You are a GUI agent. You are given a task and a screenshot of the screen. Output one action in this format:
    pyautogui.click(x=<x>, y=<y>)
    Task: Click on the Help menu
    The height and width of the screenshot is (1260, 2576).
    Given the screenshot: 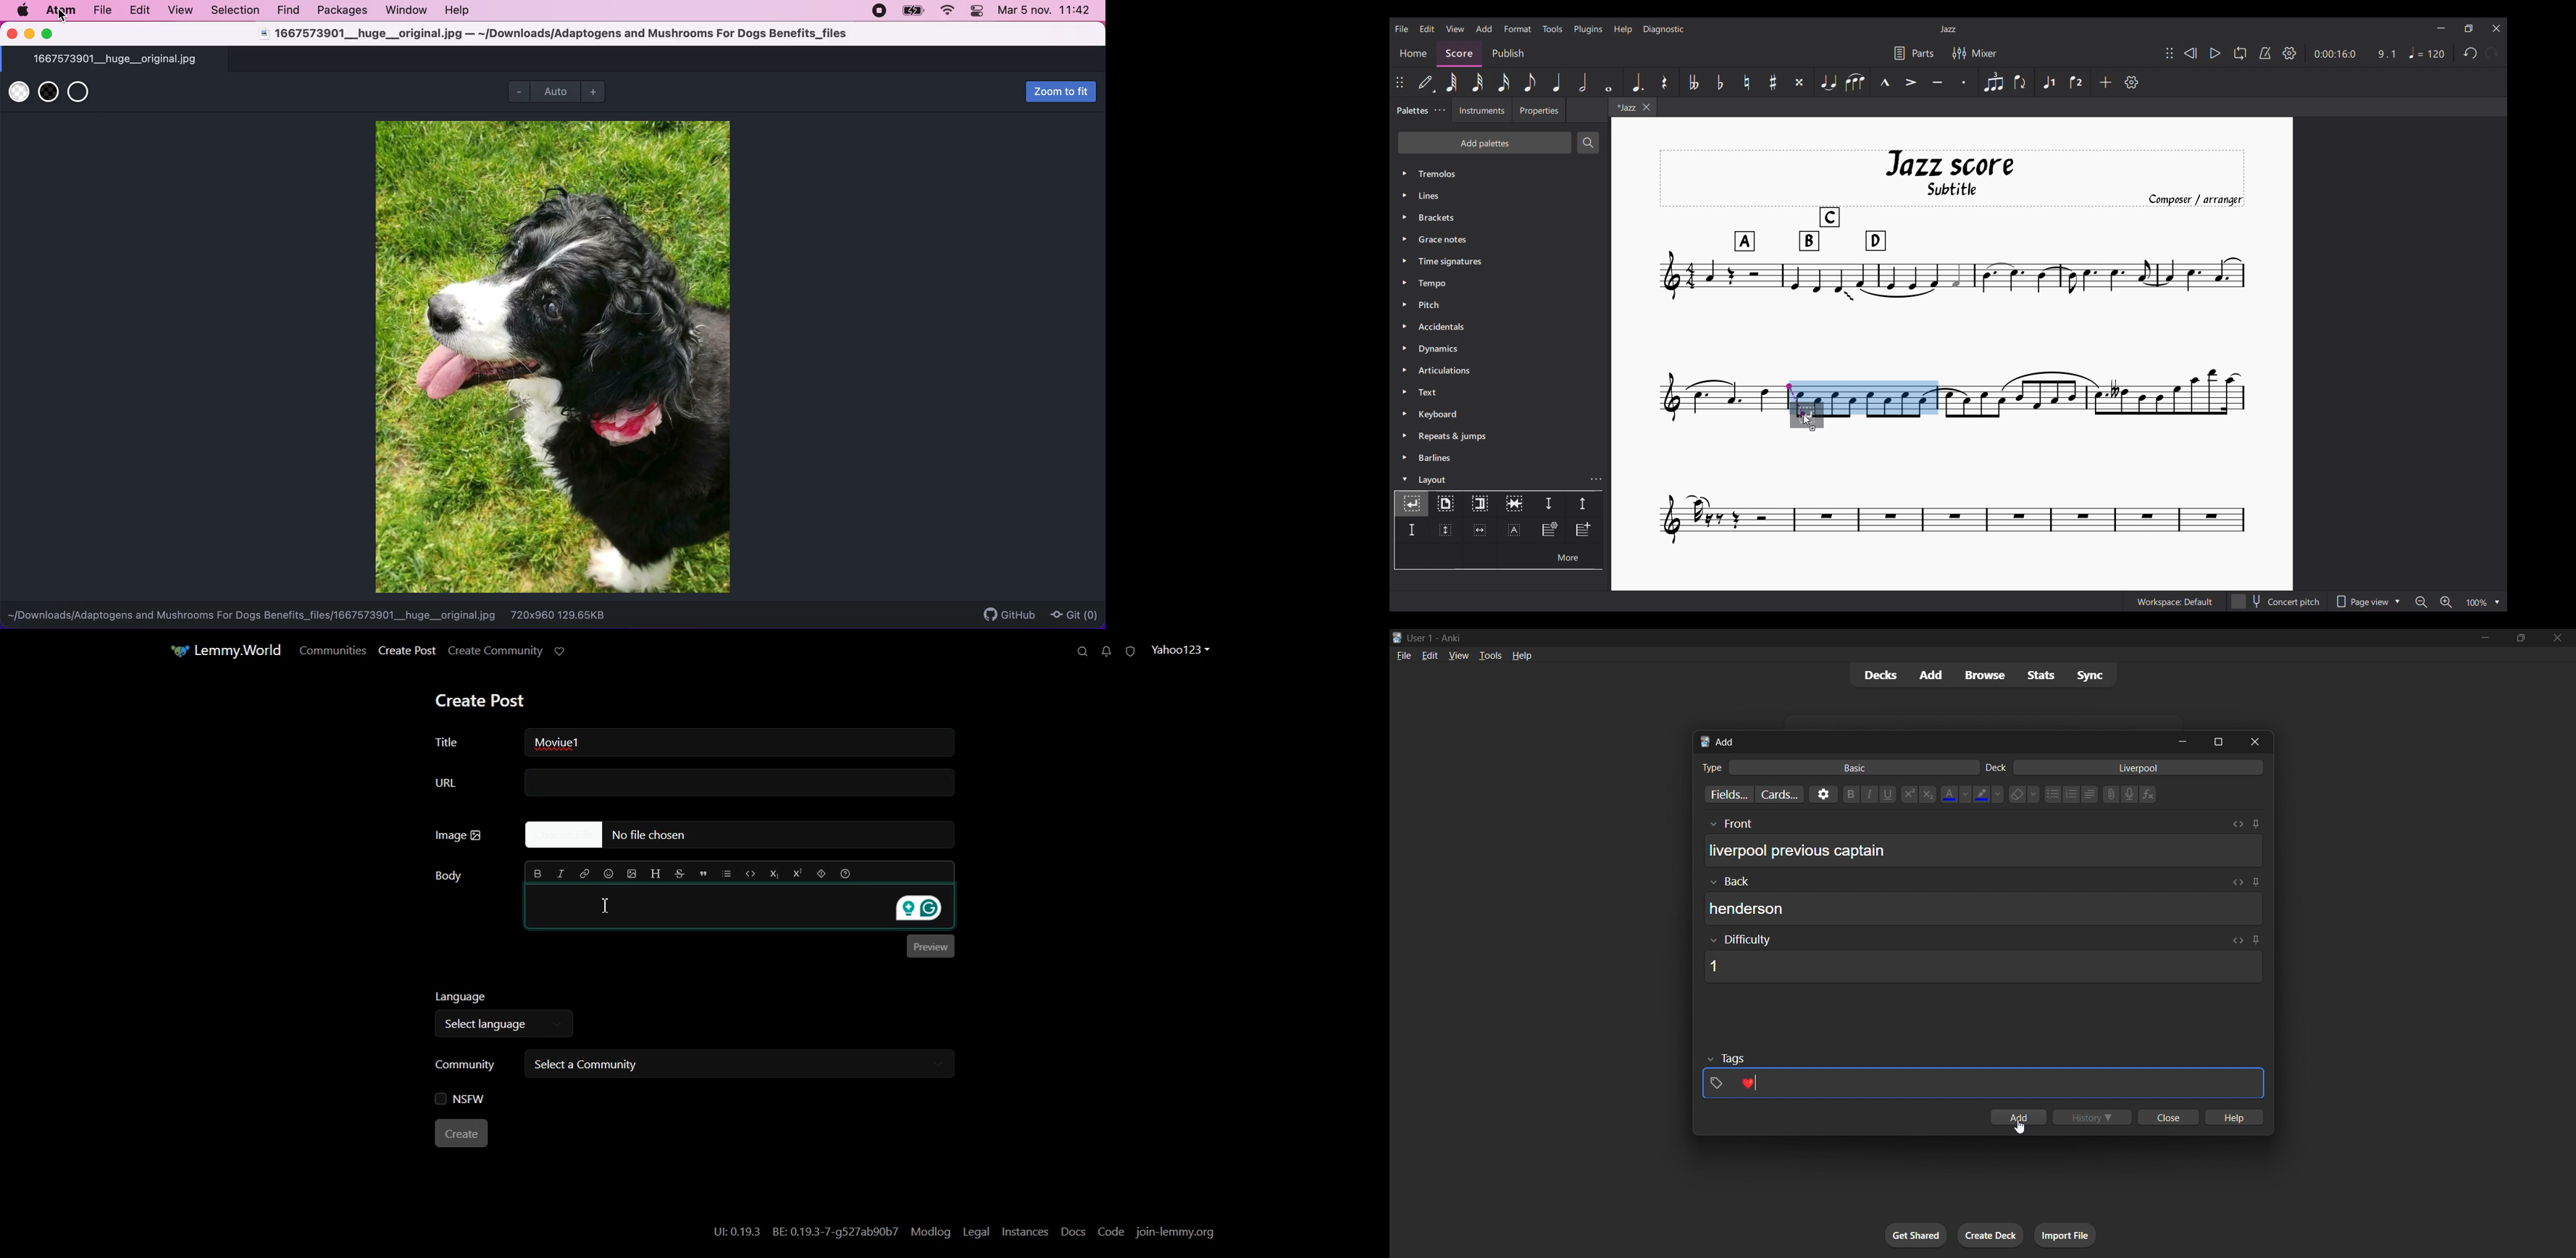 What is the action you would take?
    pyautogui.click(x=1623, y=30)
    